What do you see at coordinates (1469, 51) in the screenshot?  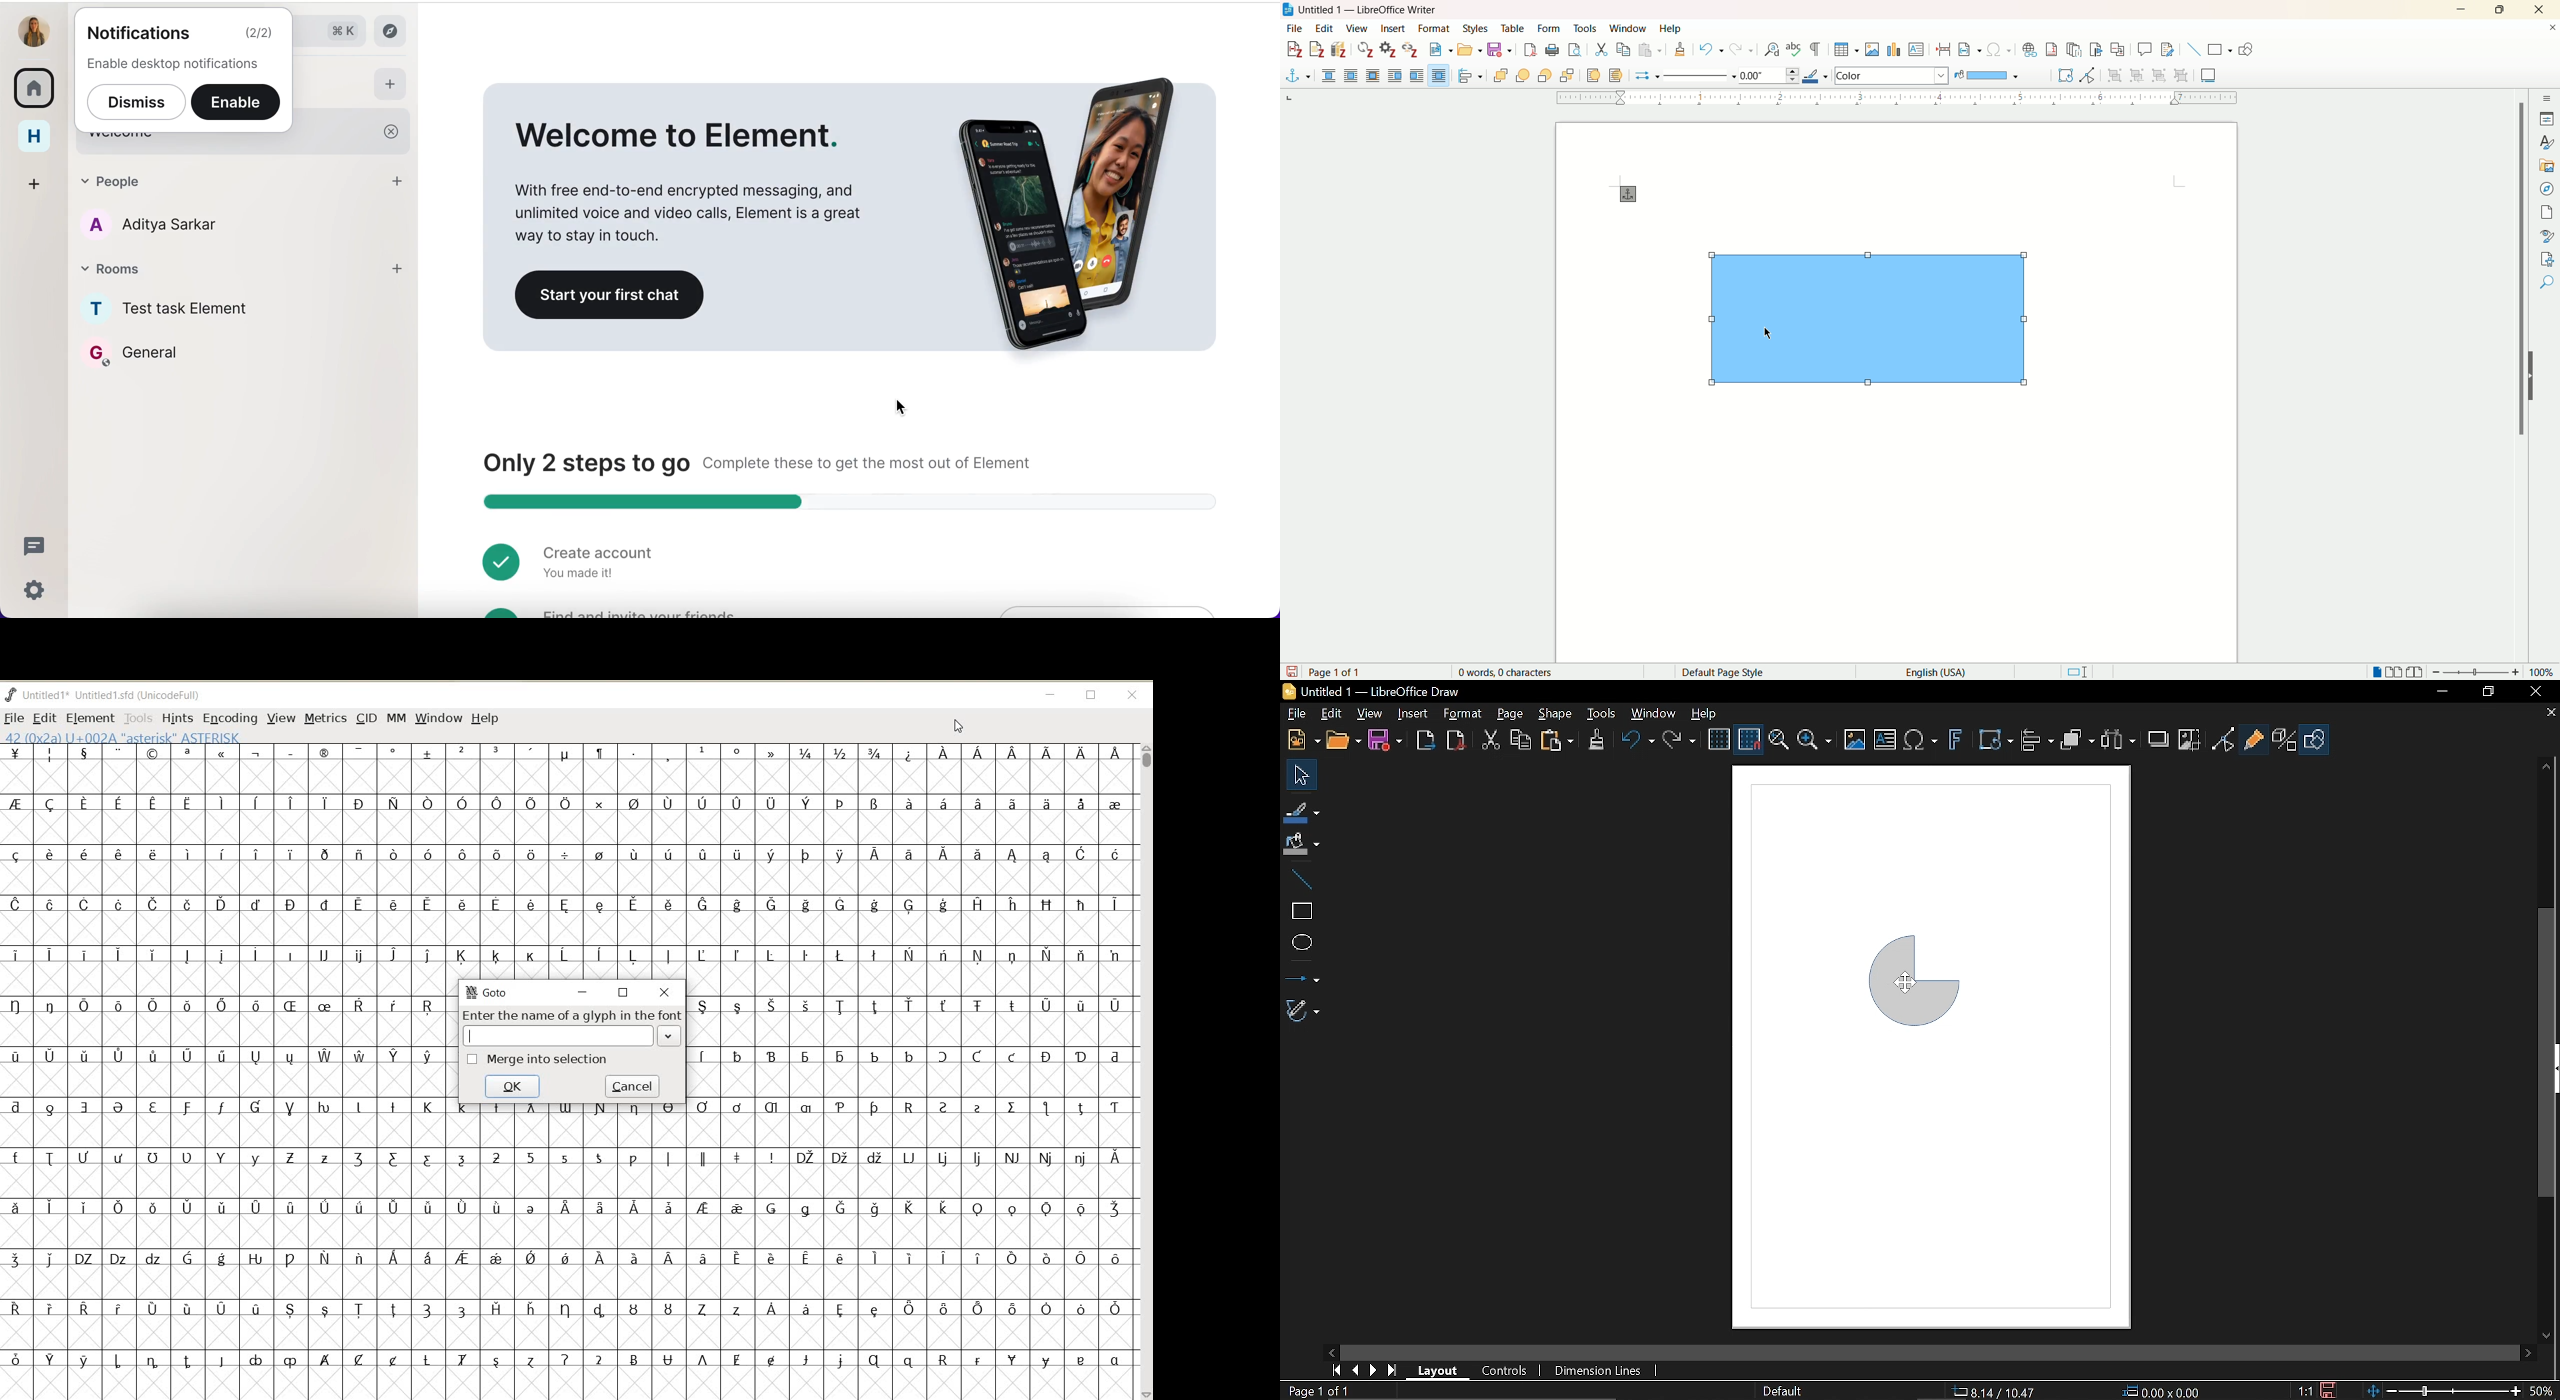 I see `open` at bounding box center [1469, 51].